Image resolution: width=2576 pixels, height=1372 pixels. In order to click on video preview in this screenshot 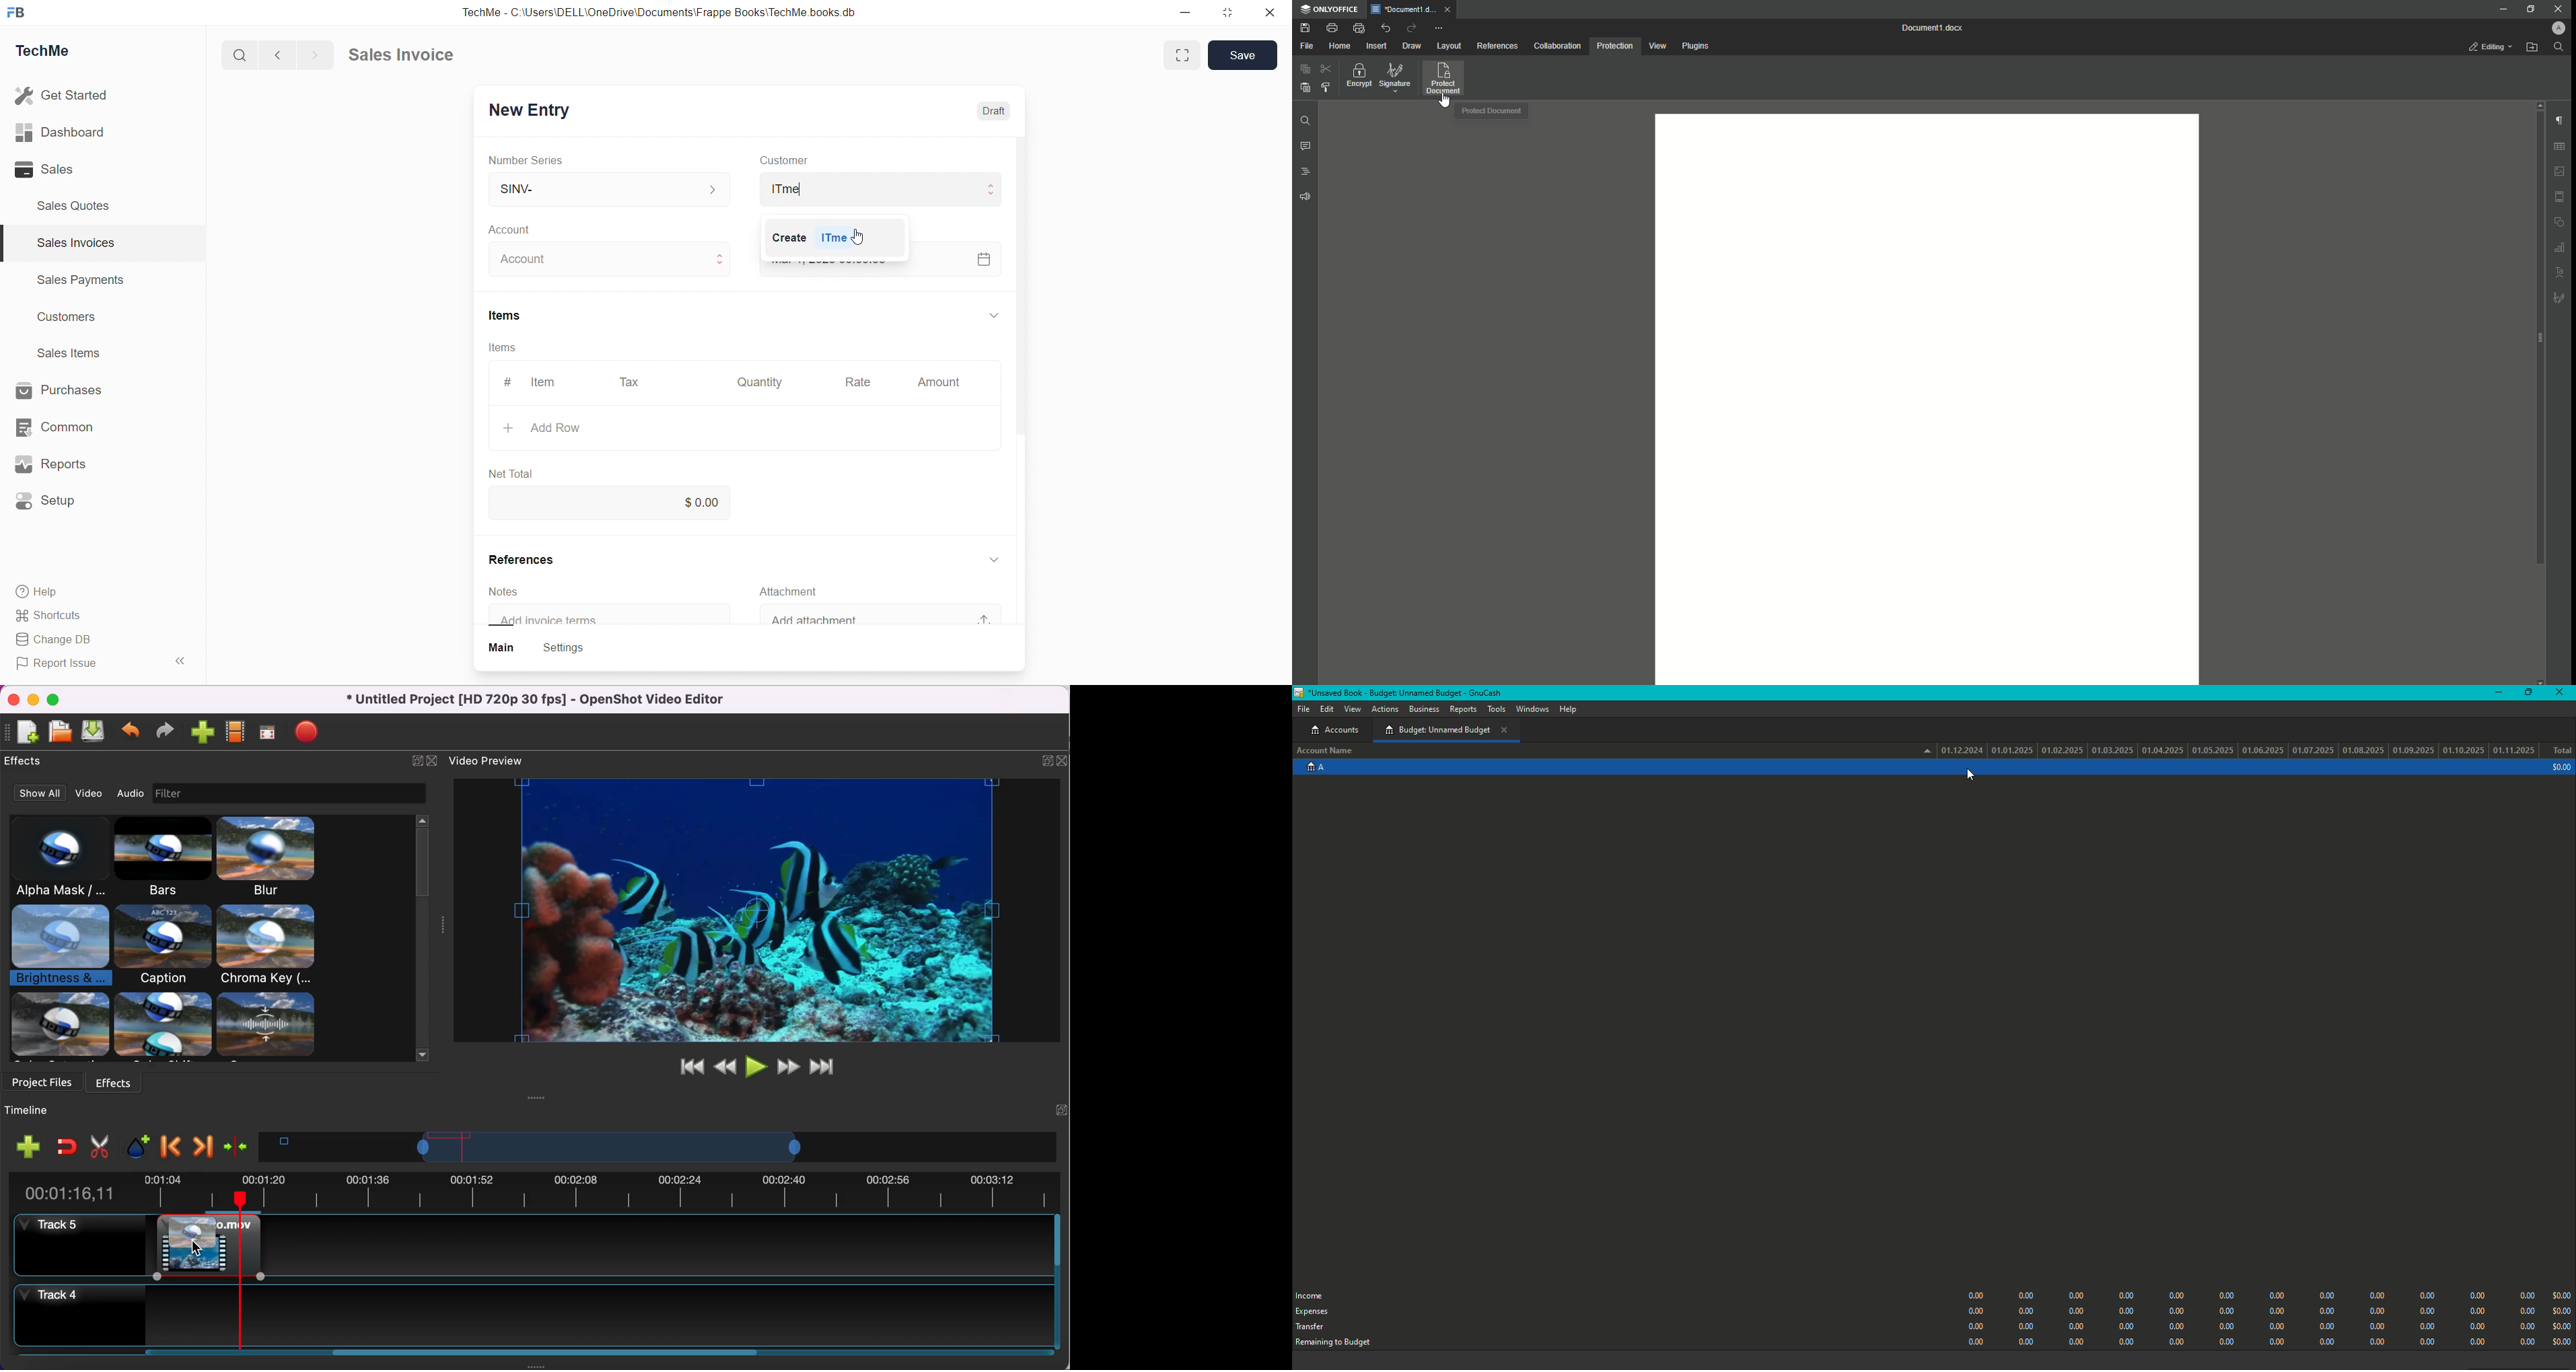, I will do `click(490, 760)`.